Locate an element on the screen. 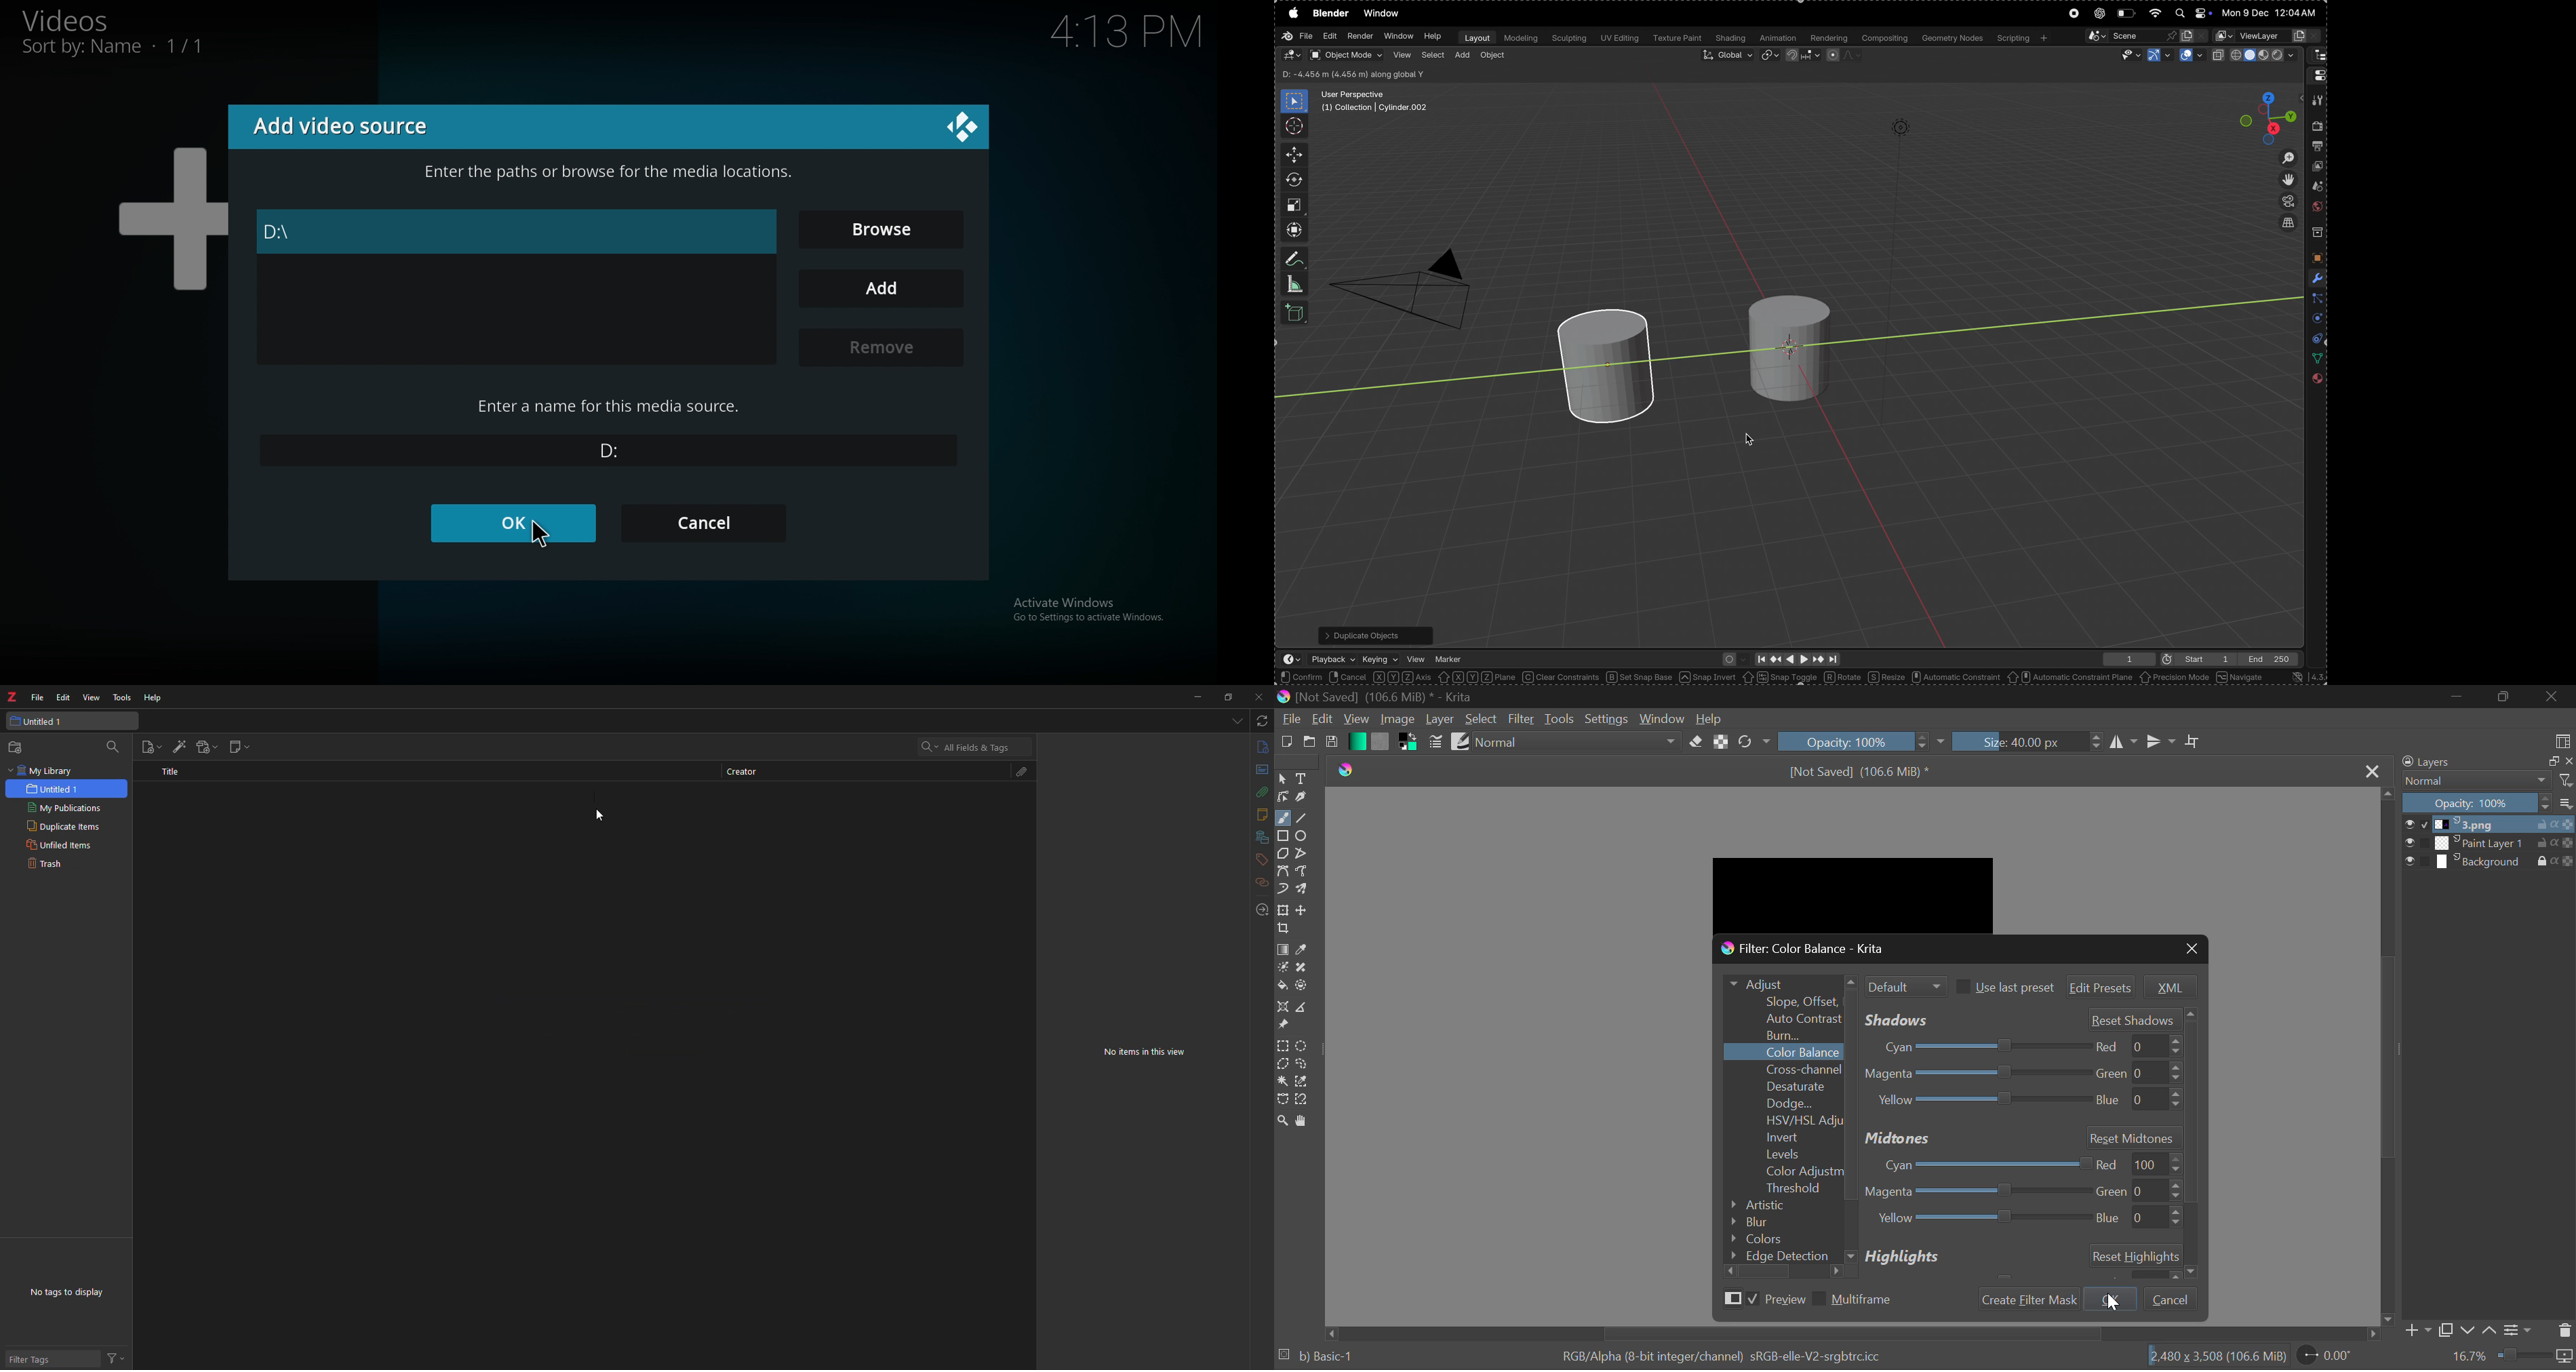 The height and width of the screenshot is (1372, 2576). tool is located at coordinates (2316, 101).